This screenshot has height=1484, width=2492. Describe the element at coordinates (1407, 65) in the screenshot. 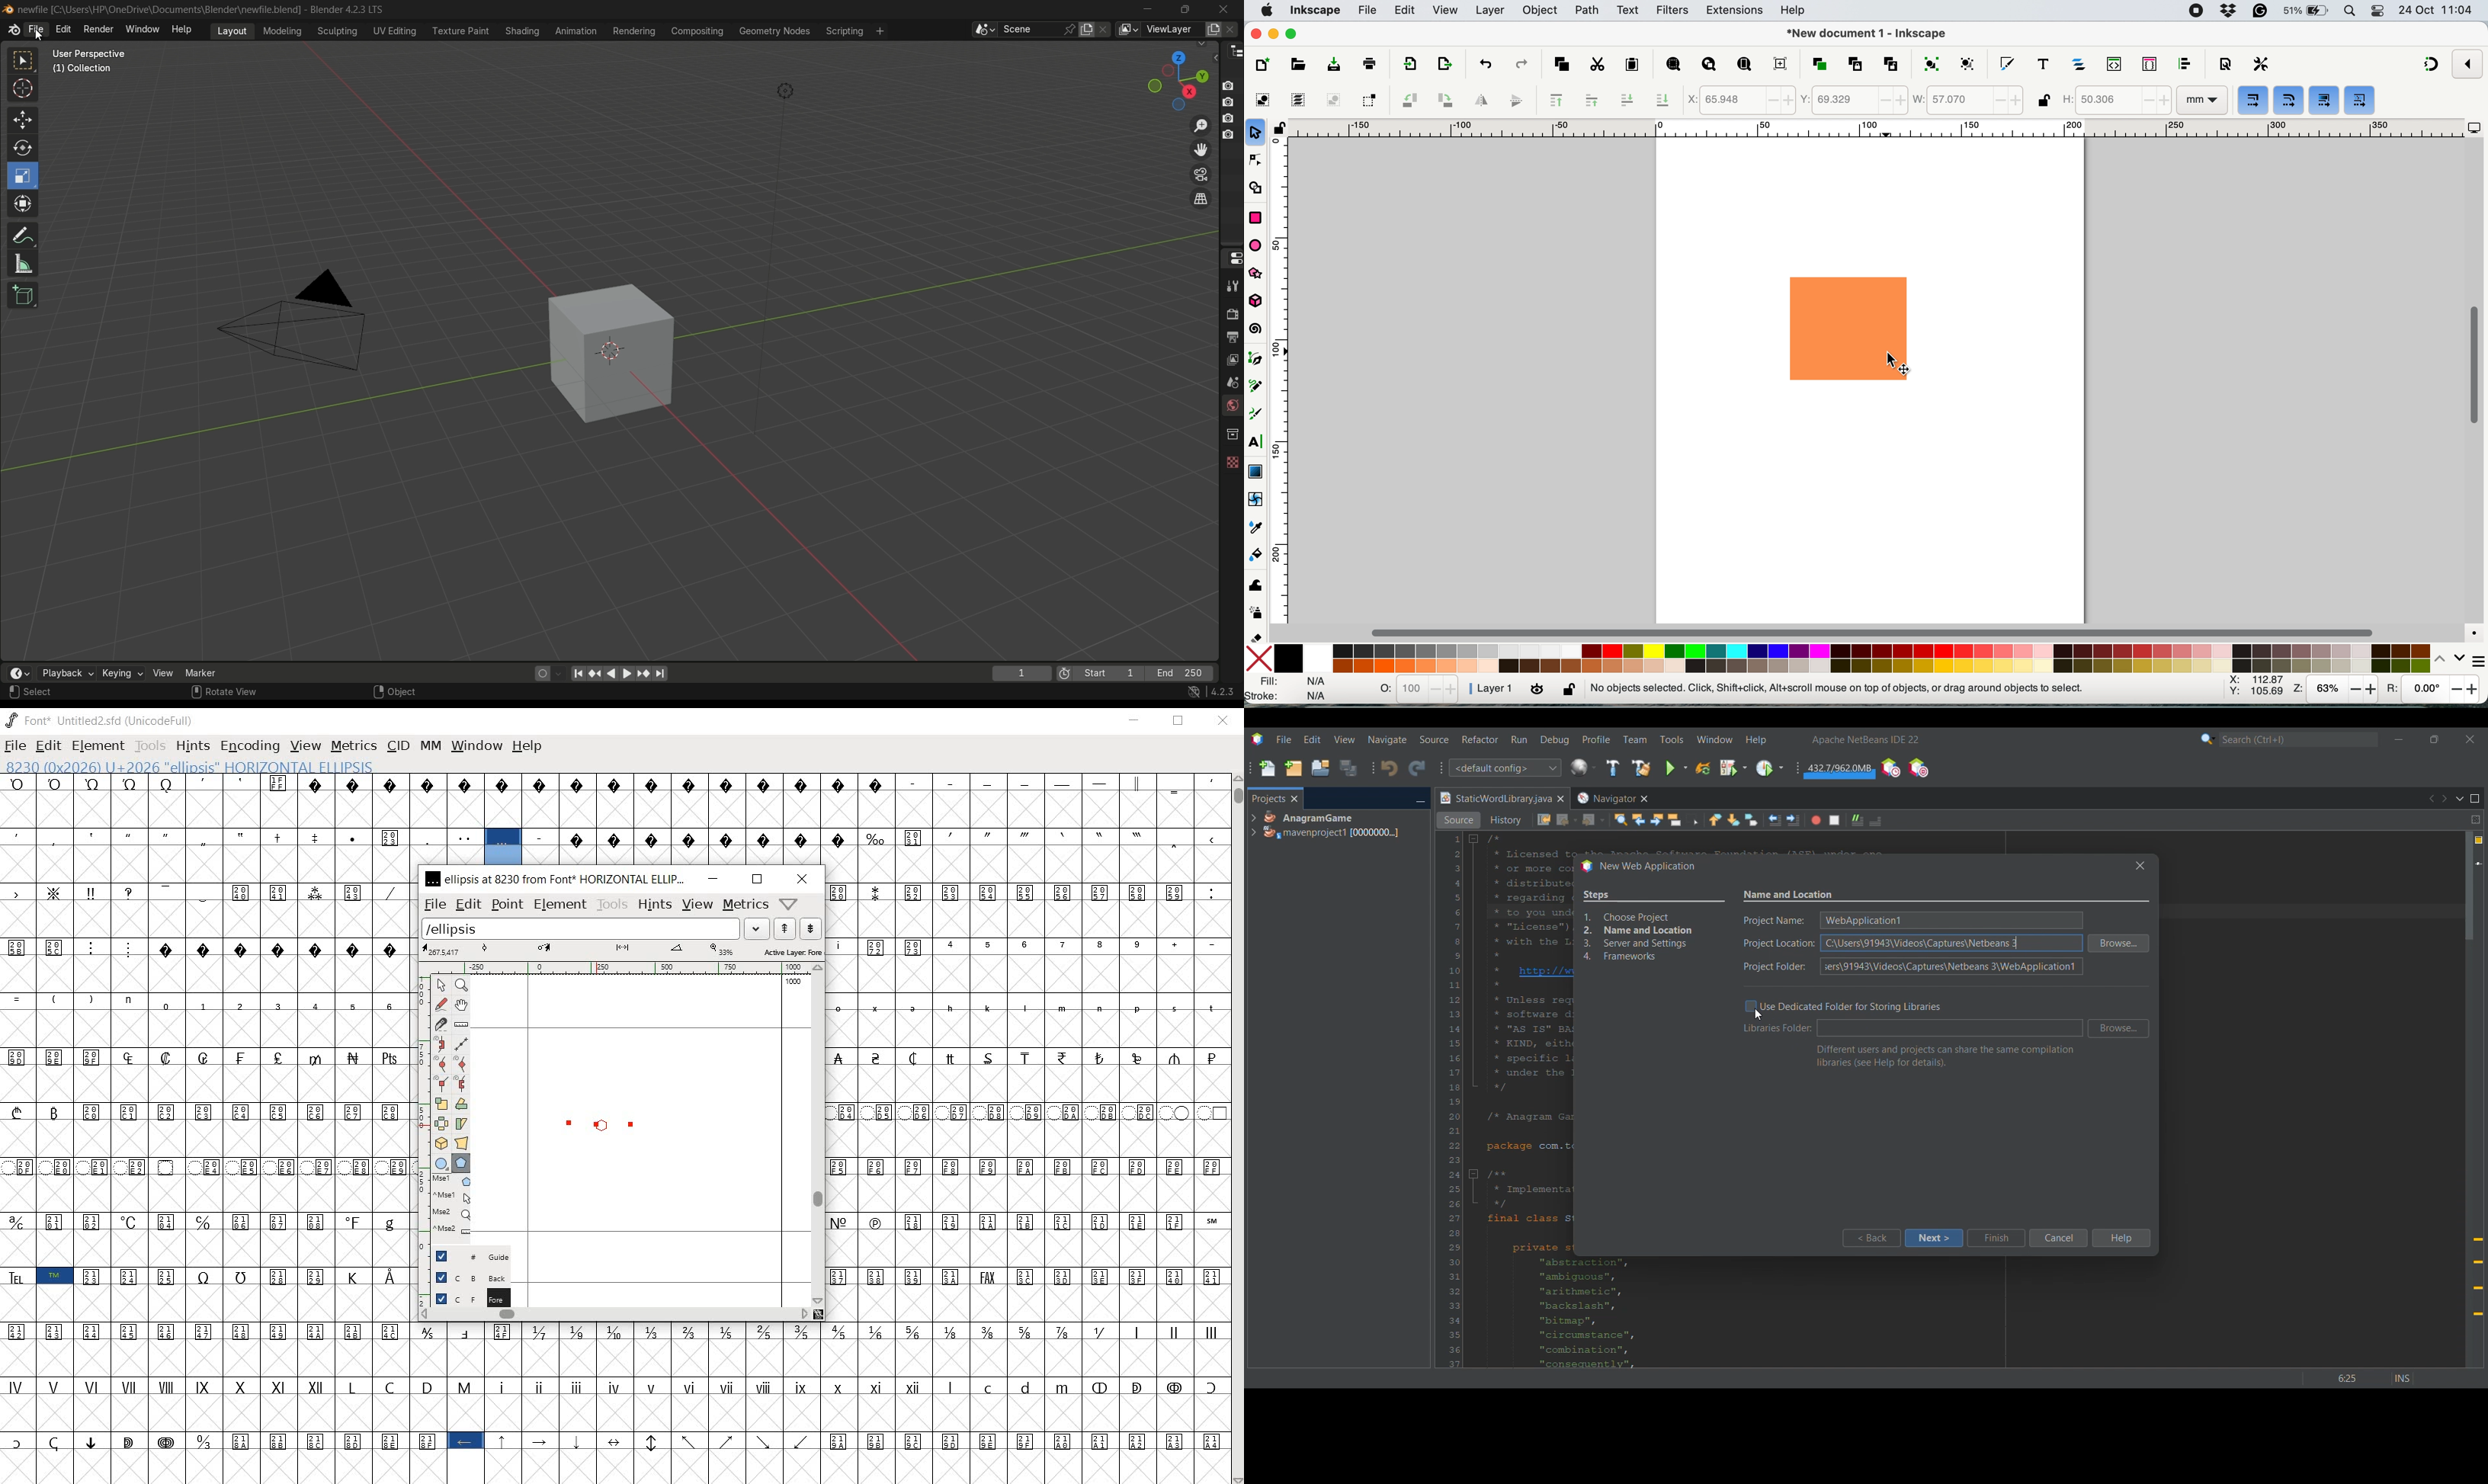

I see `import` at that location.